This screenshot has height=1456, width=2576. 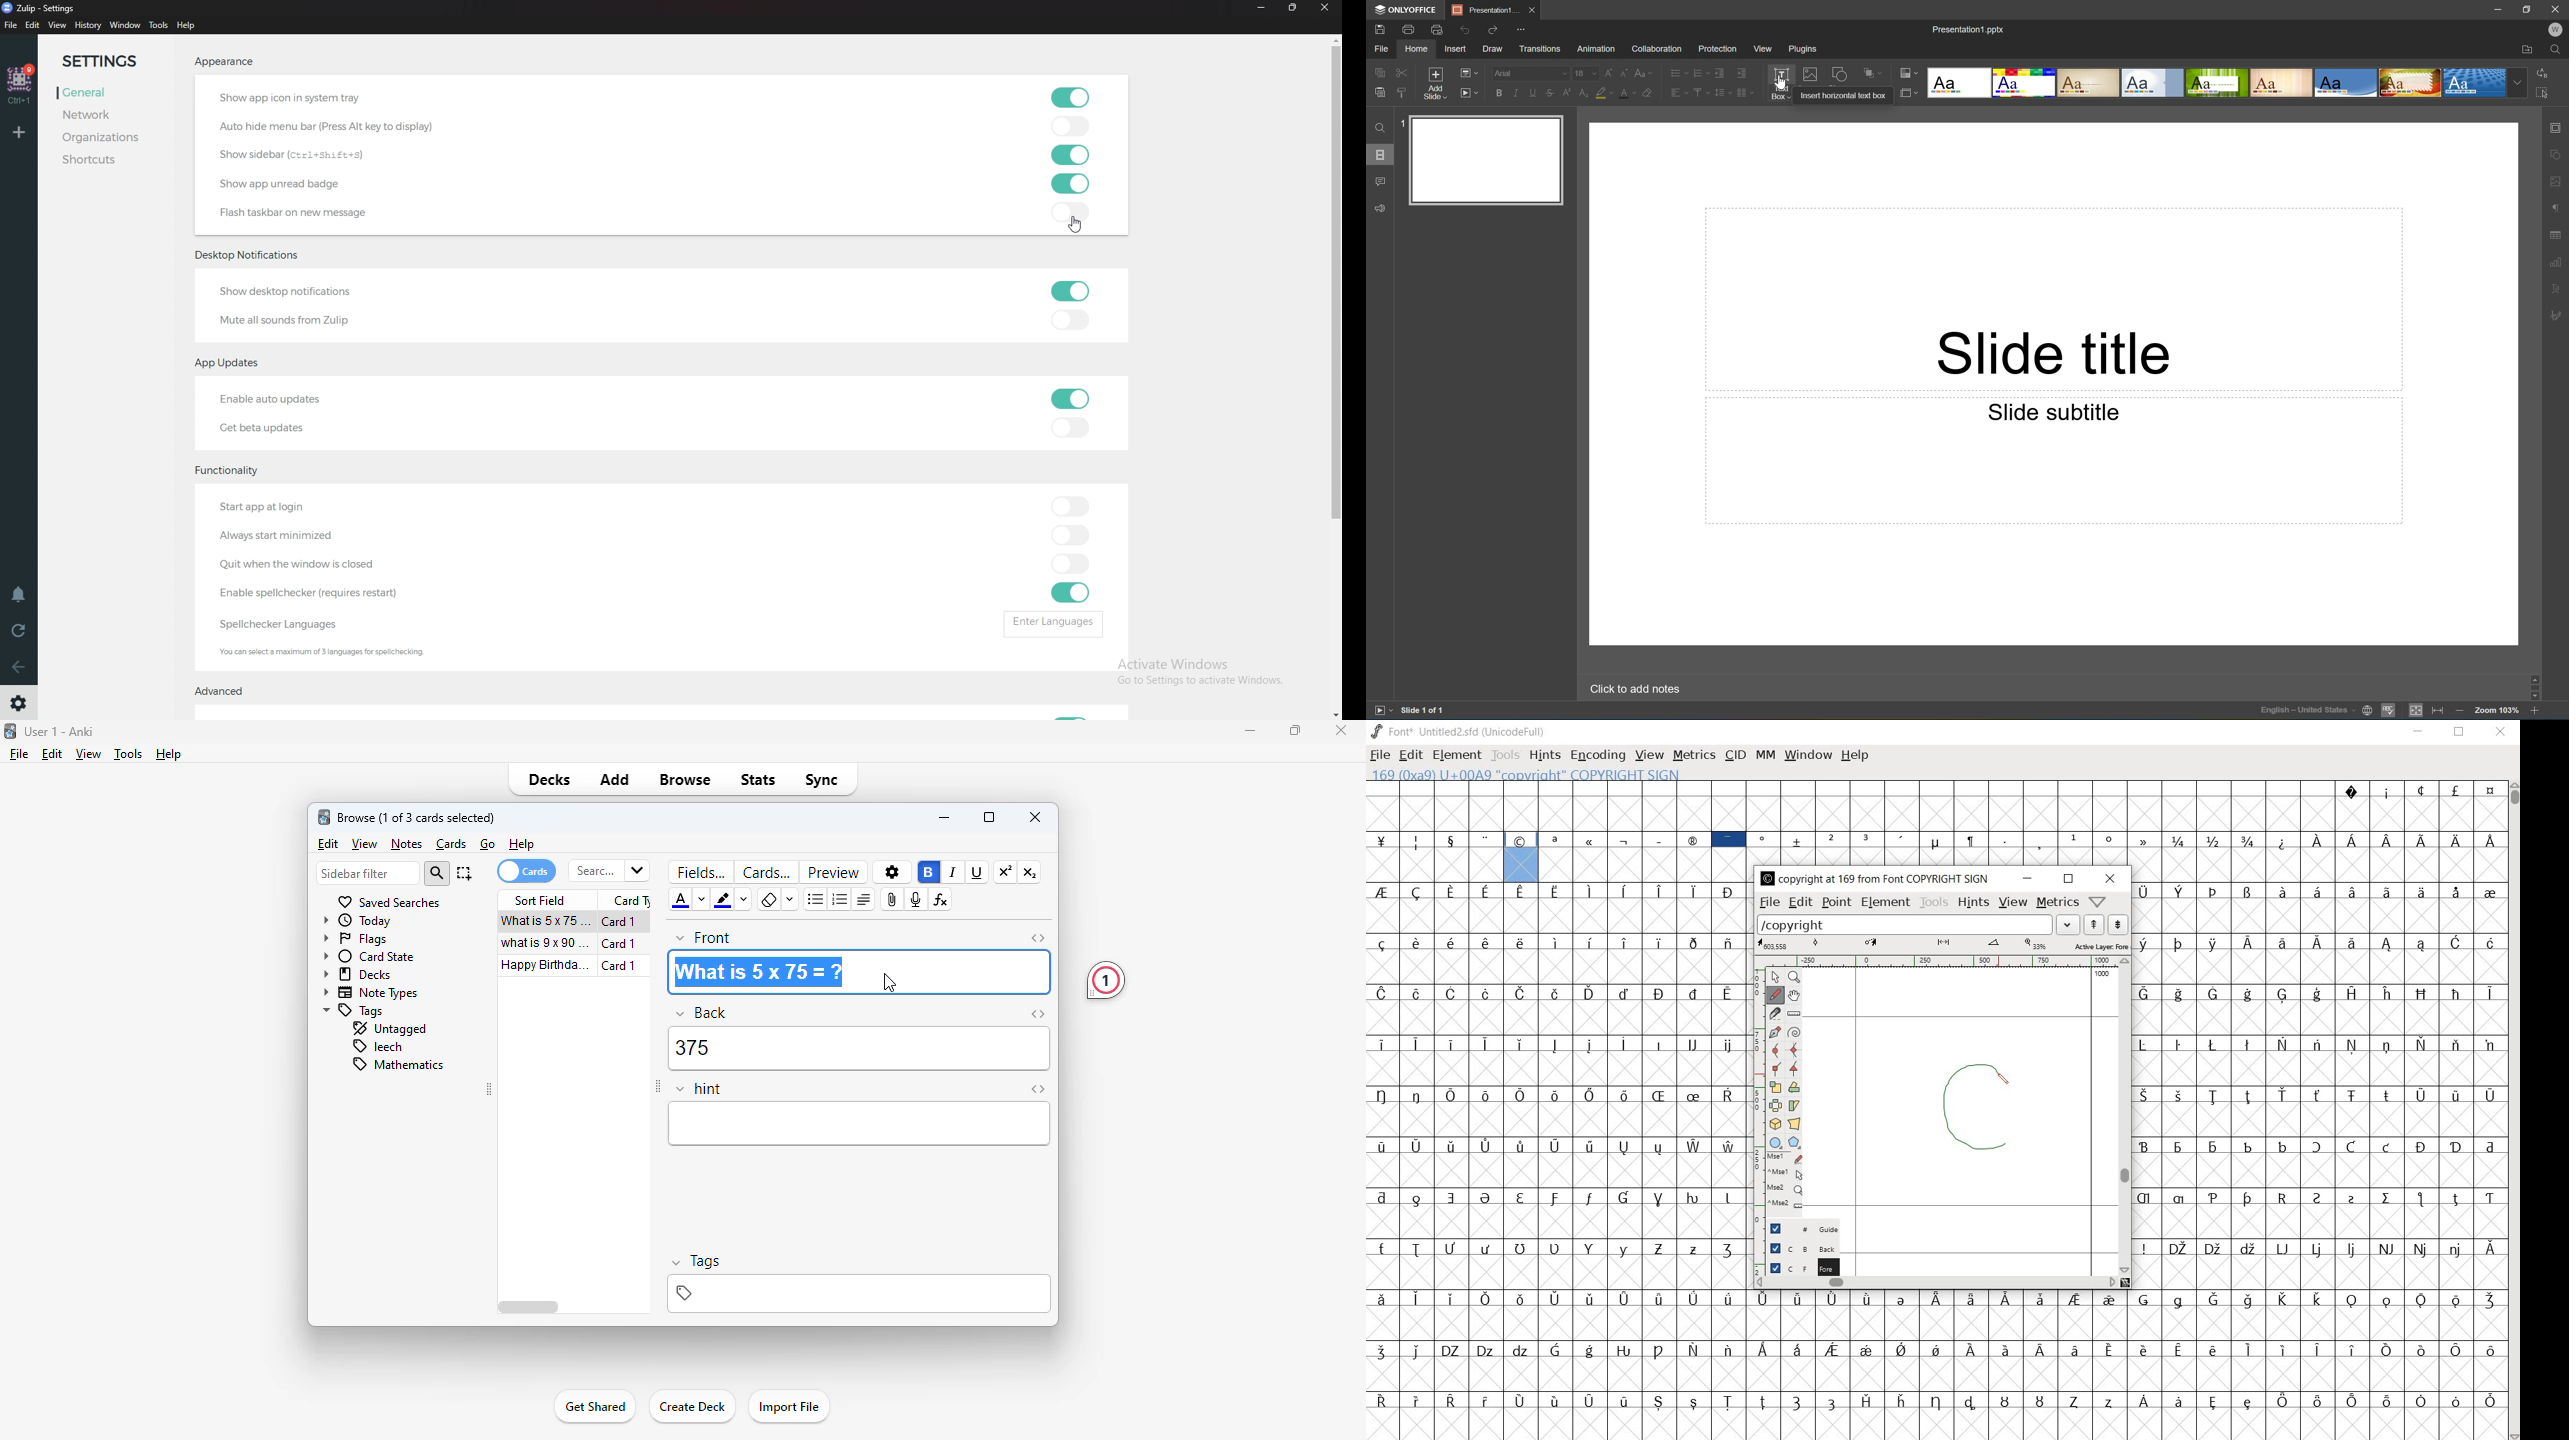 What do you see at coordinates (697, 1261) in the screenshot?
I see `tags` at bounding box center [697, 1261].